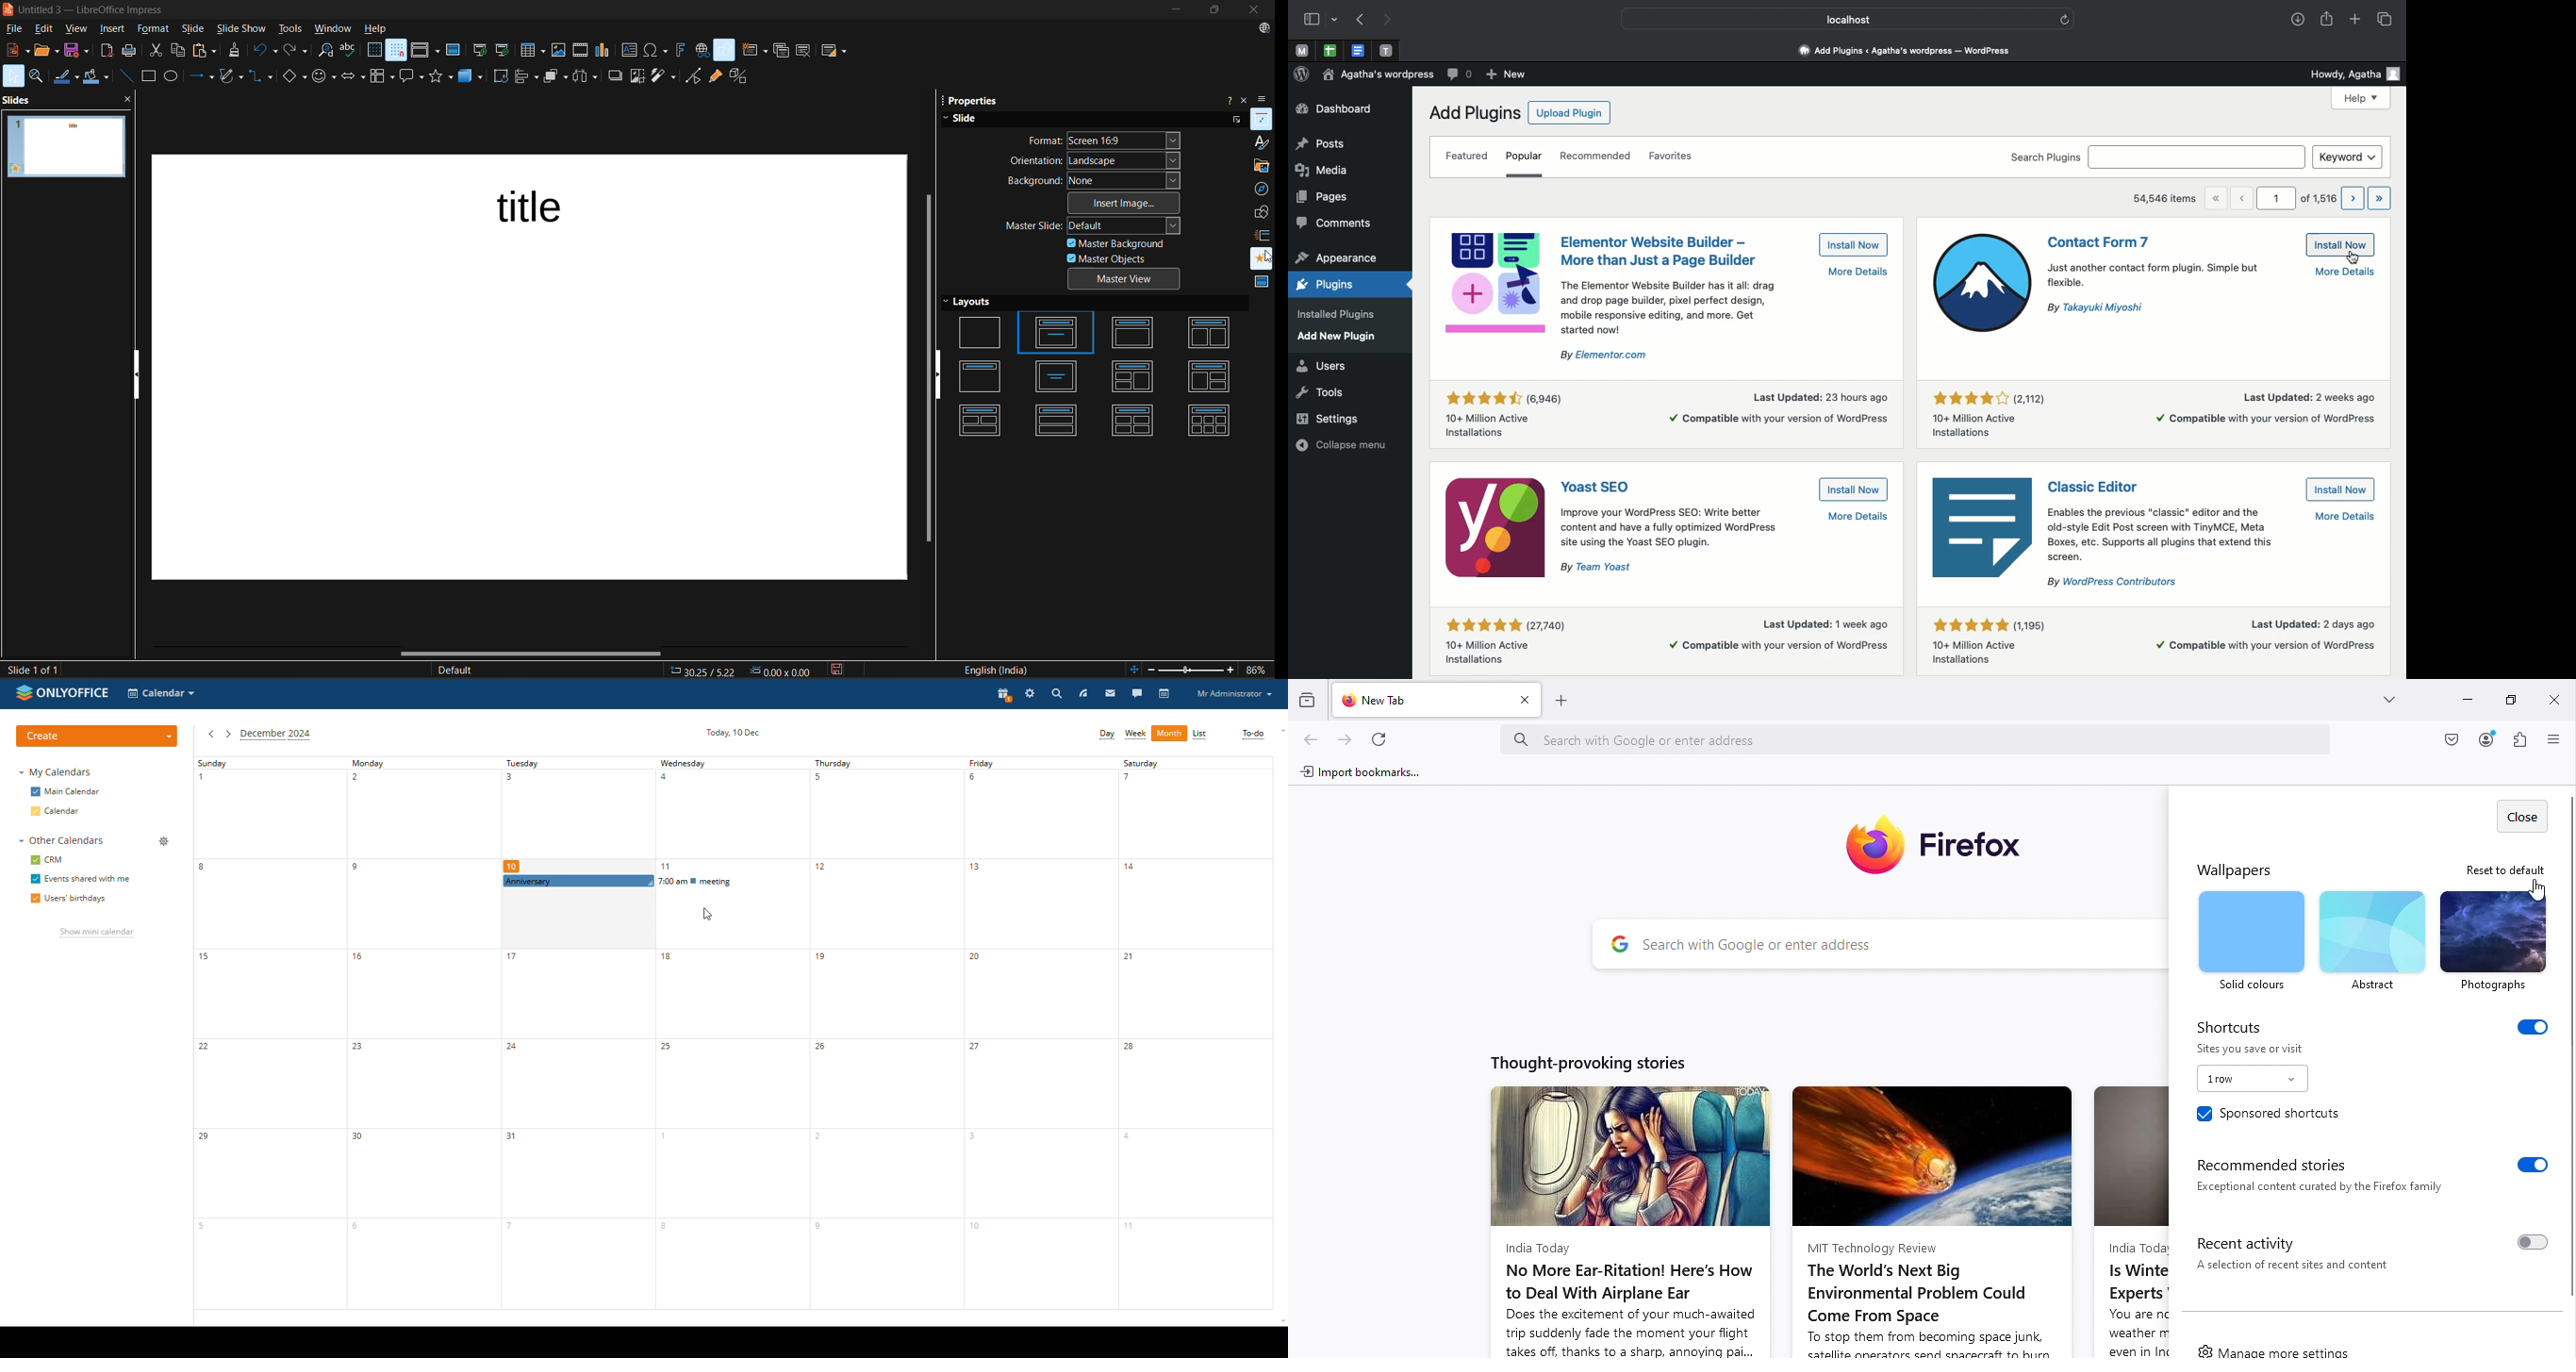 The height and width of the screenshot is (1372, 2576). Describe the element at coordinates (2101, 242) in the screenshot. I see `Contact form 7` at that location.